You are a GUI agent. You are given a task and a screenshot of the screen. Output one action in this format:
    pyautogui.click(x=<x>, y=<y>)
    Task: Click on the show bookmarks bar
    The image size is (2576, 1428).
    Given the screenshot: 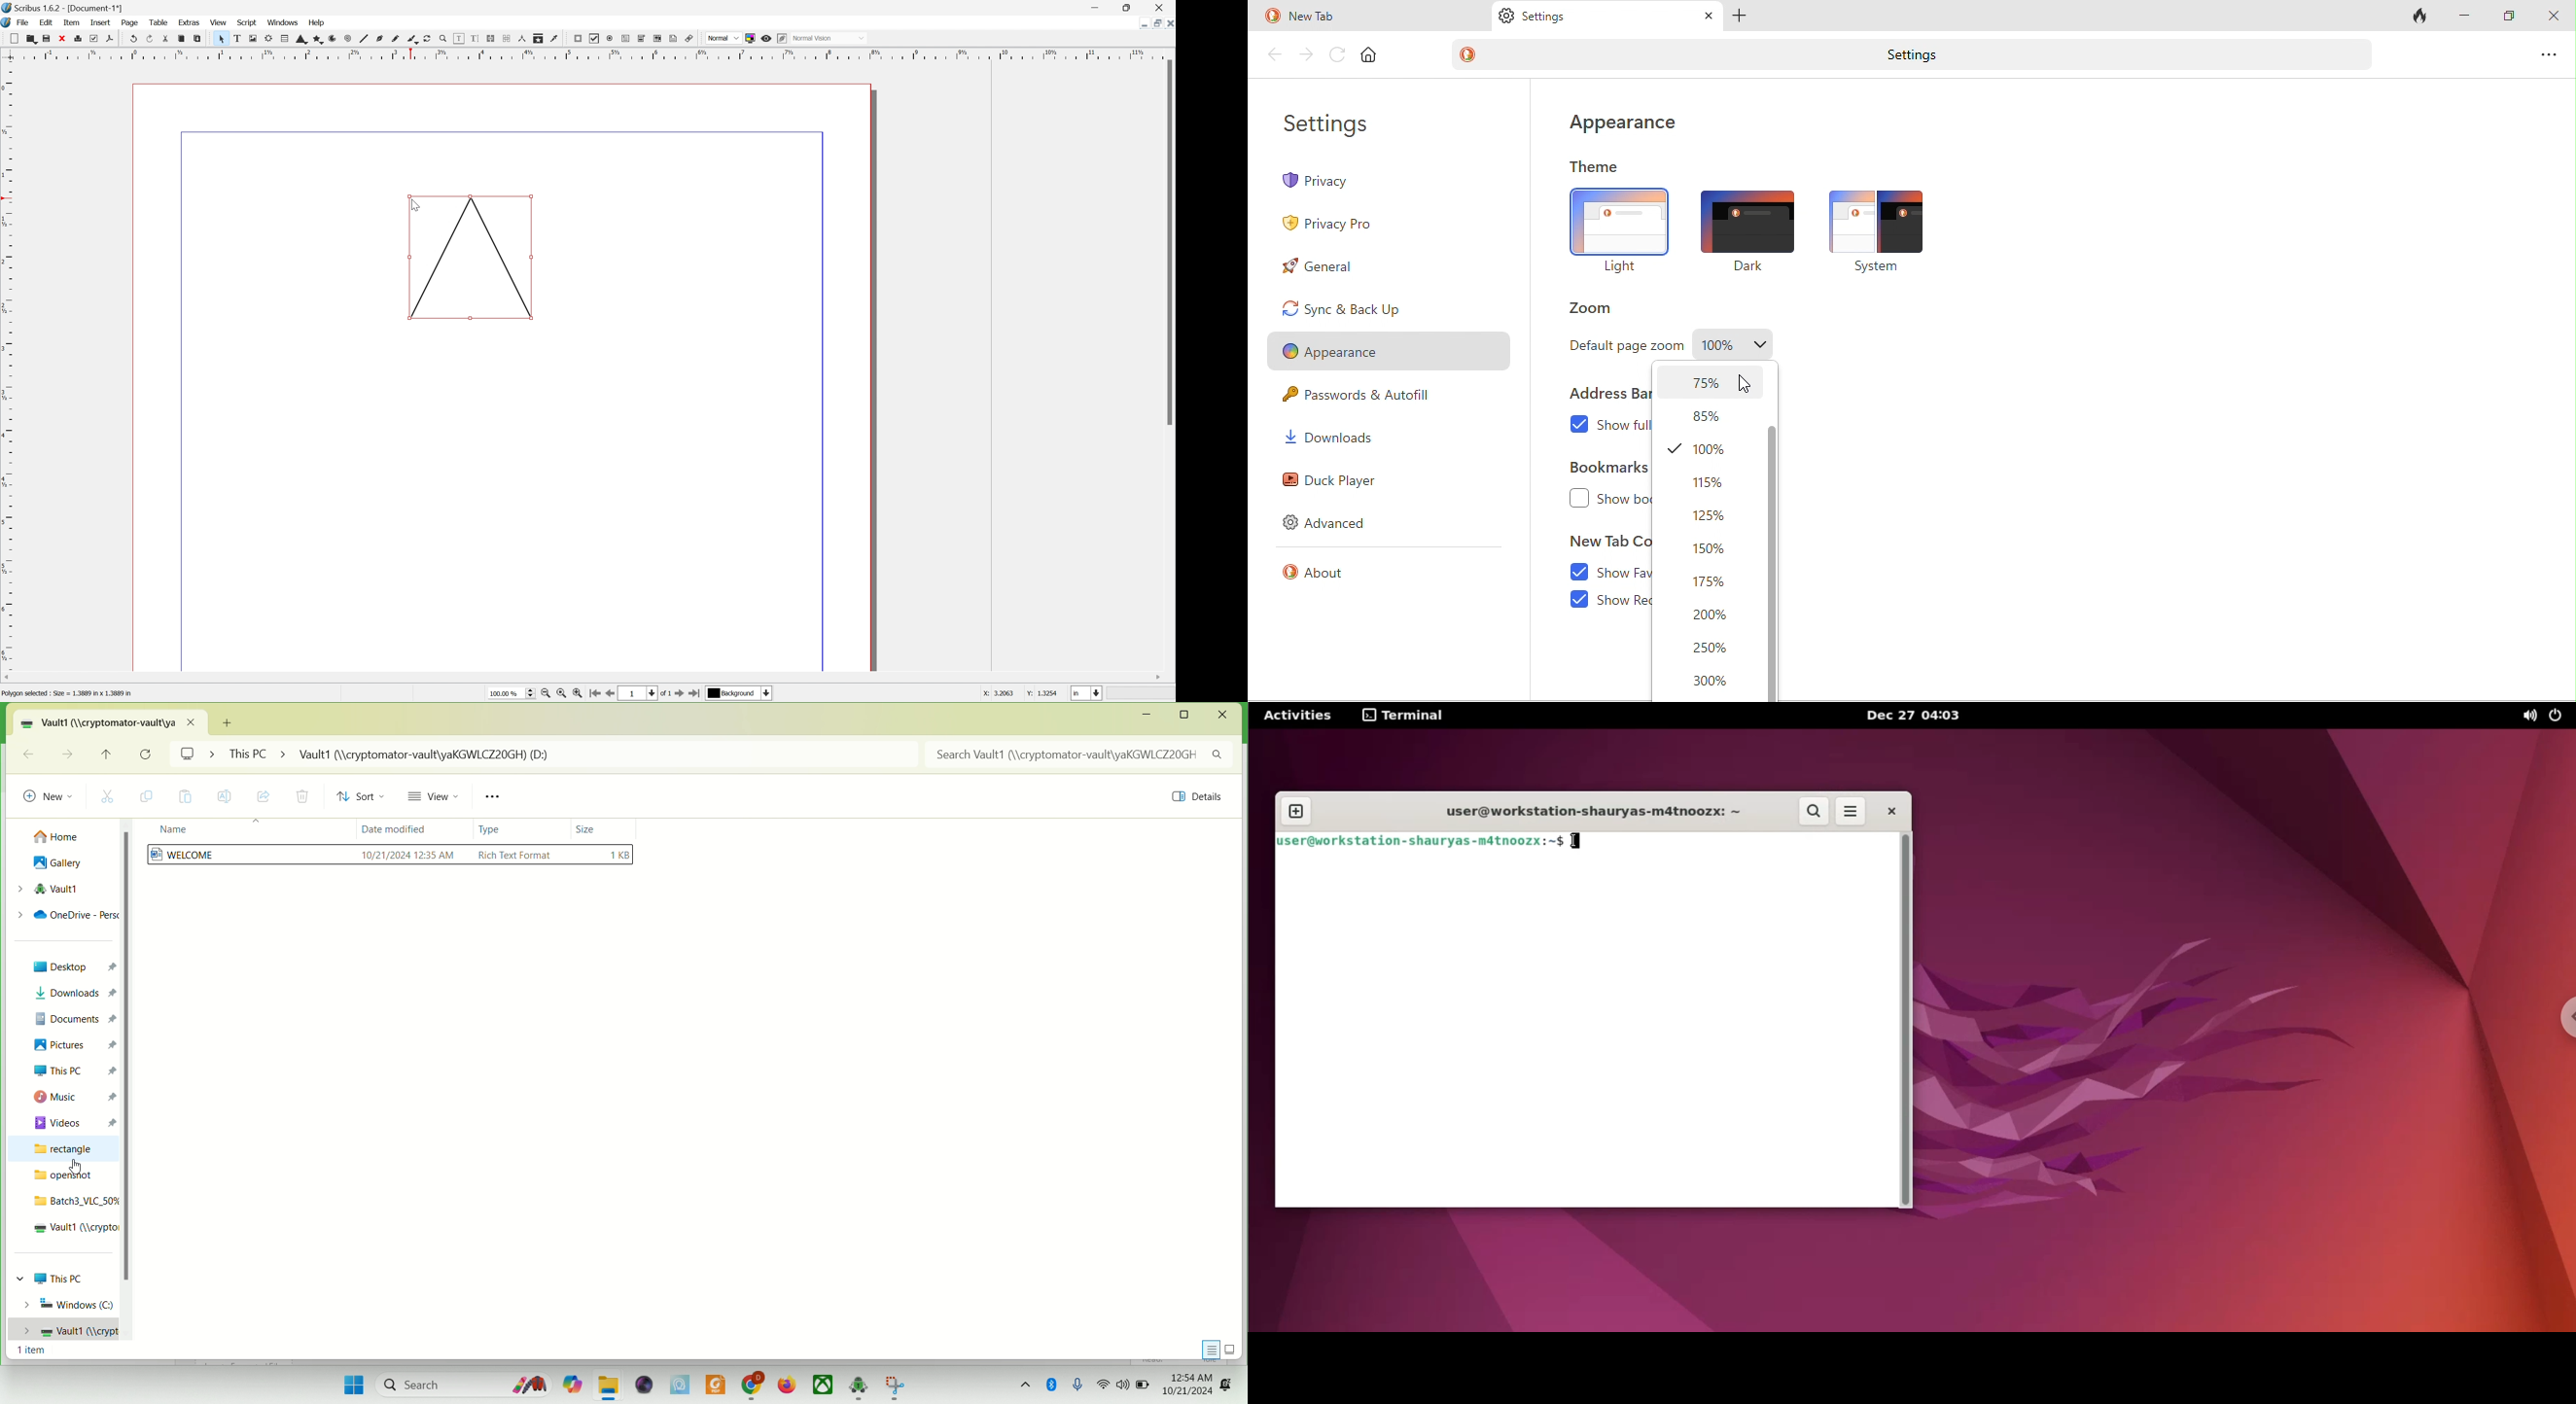 What is the action you would take?
    pyautogui.click(x=1625, y=500)
    